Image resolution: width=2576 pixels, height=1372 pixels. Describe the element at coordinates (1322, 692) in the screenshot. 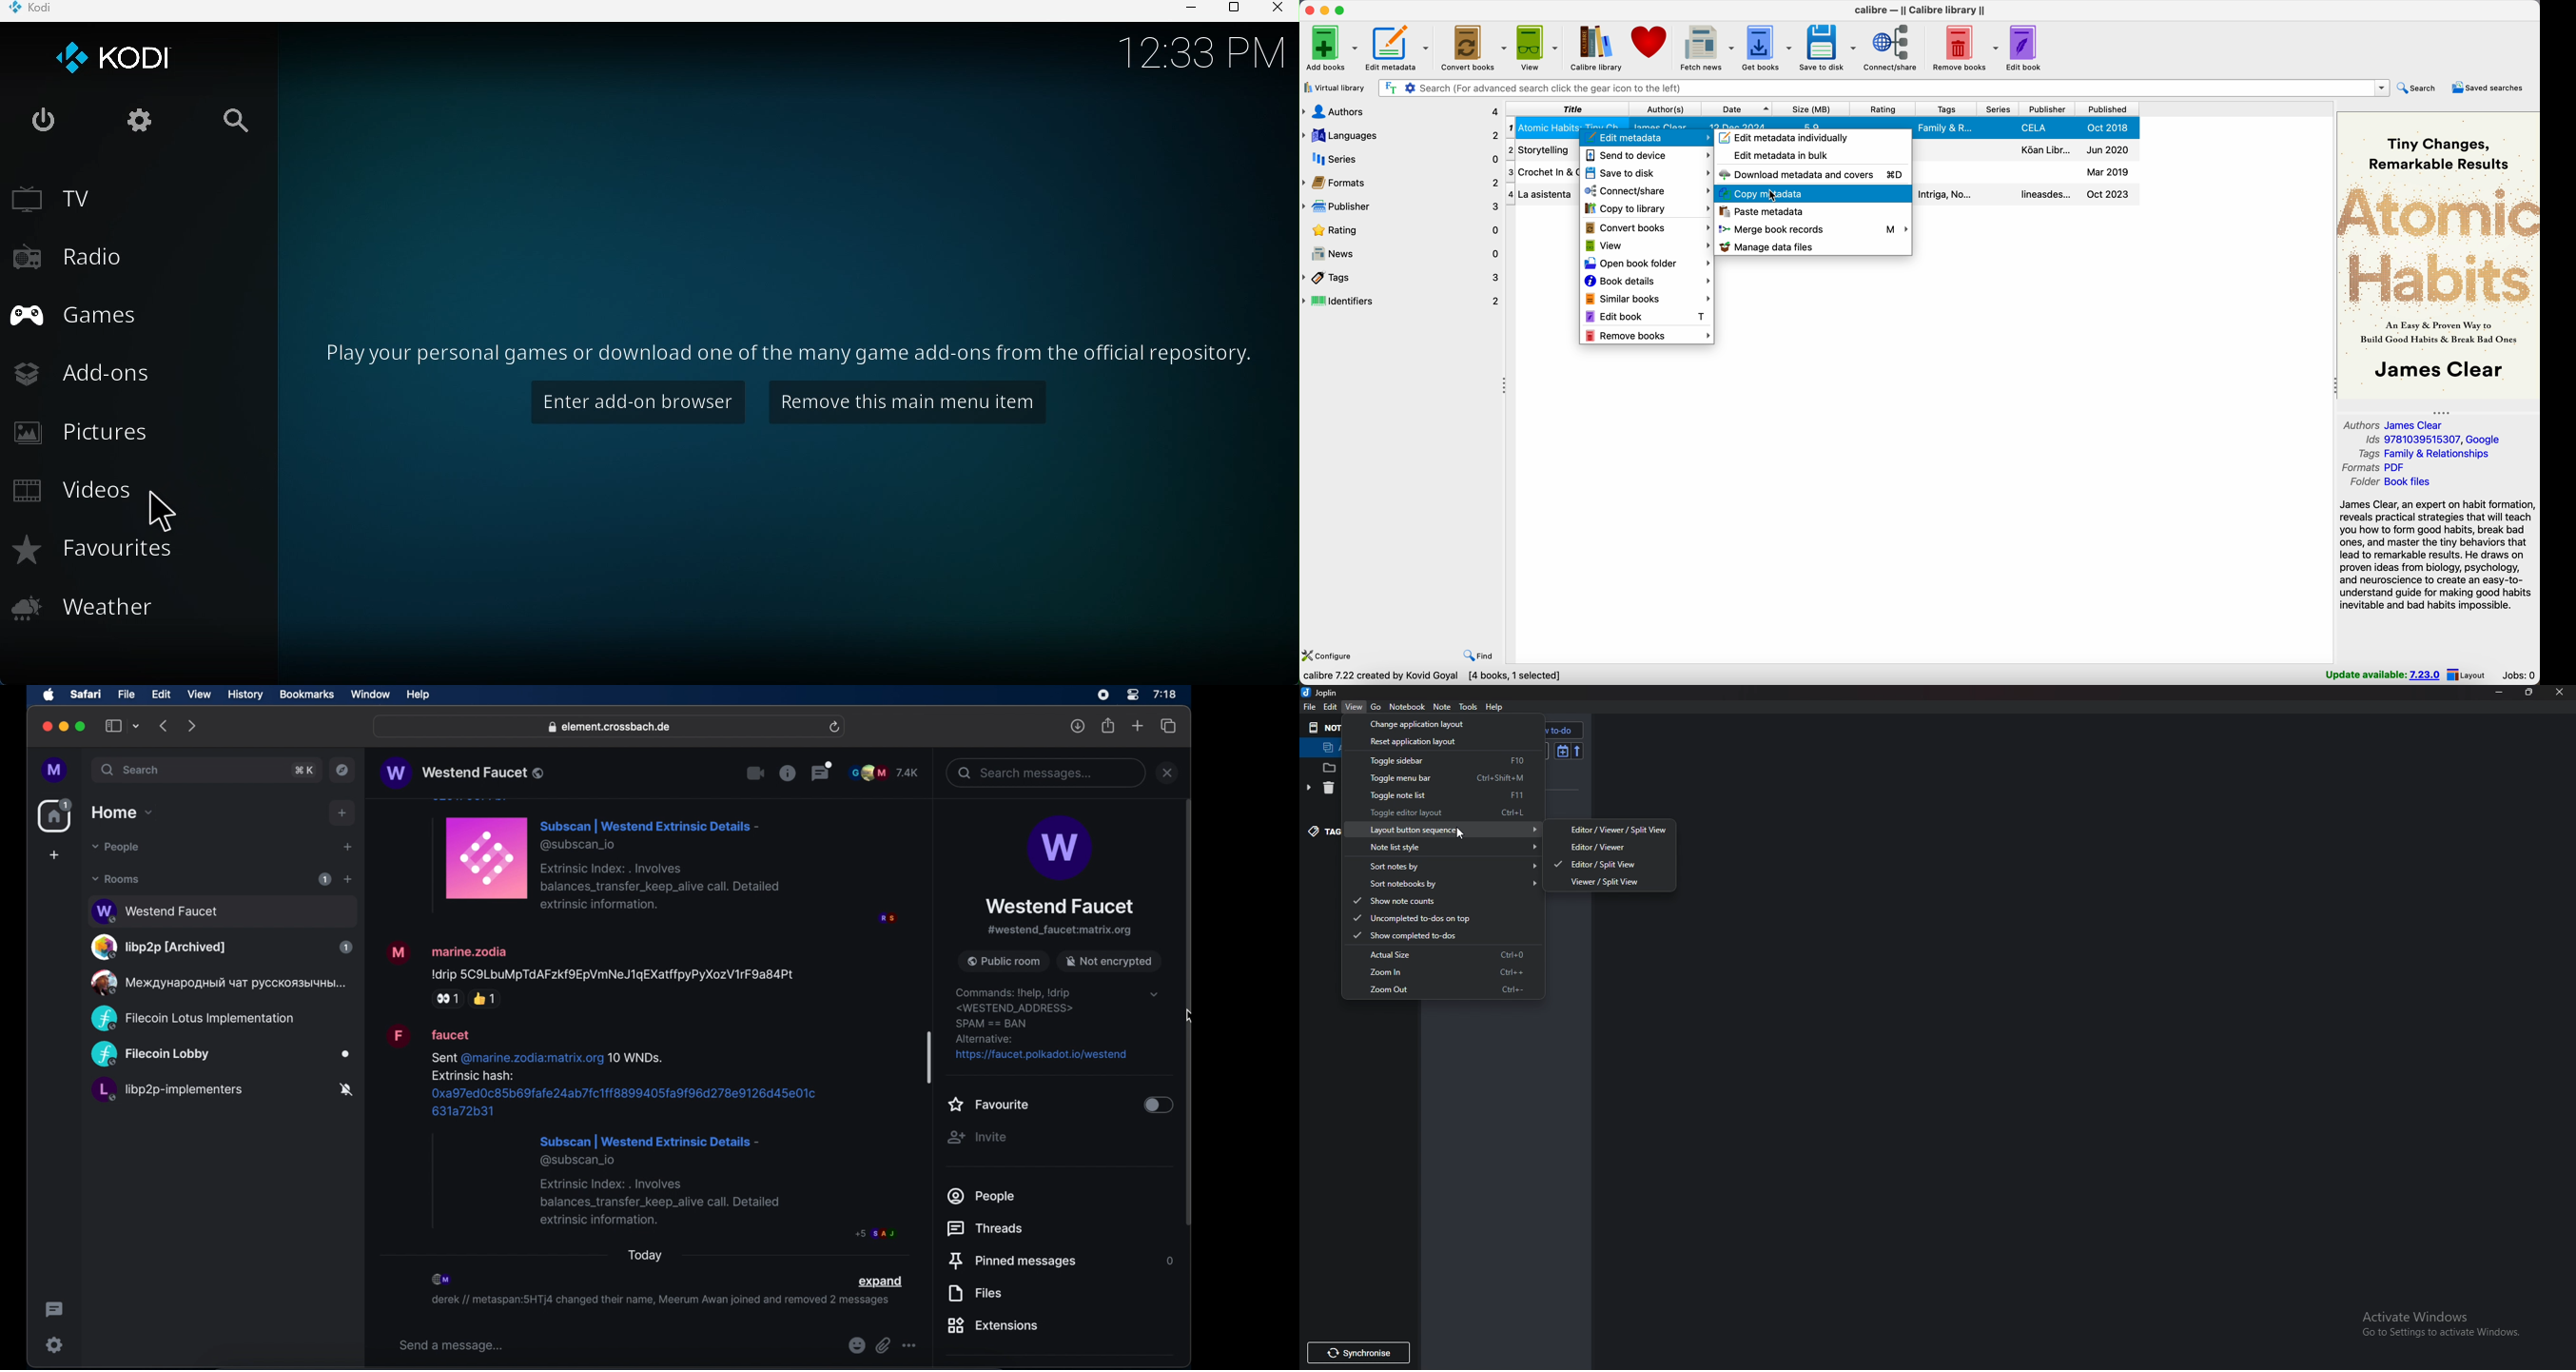

I see `joplin` at that location.